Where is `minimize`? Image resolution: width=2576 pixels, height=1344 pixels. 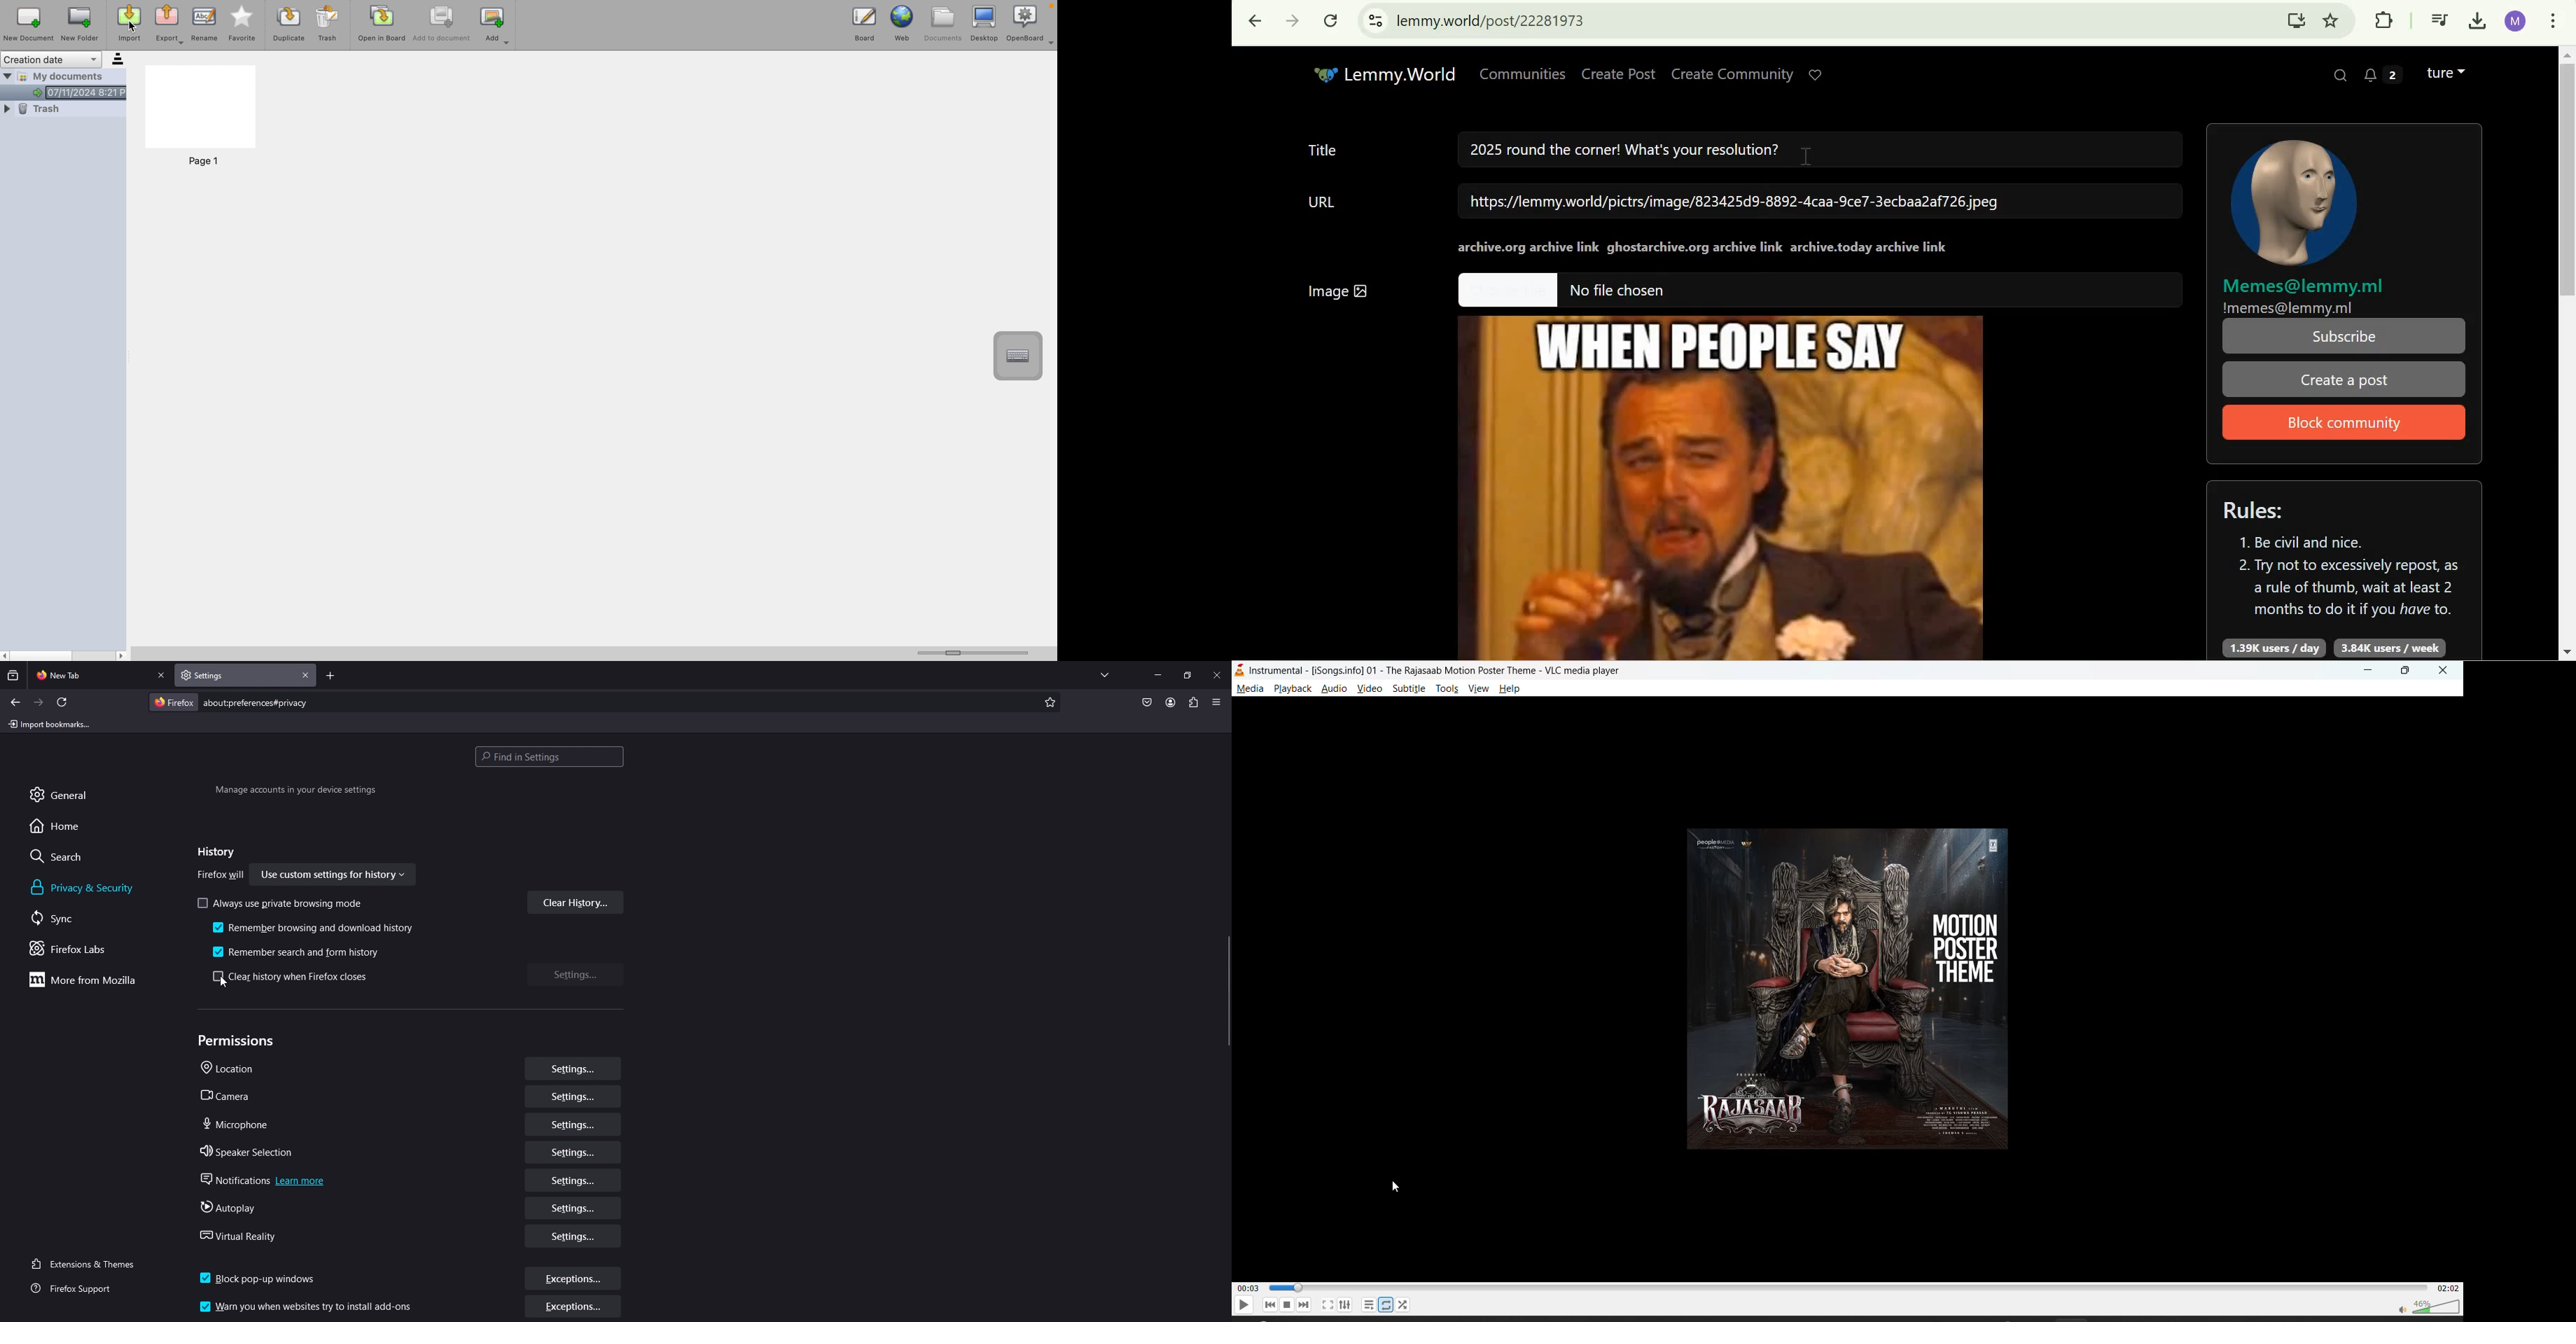
minimize is located at coordinates (1158, 674).